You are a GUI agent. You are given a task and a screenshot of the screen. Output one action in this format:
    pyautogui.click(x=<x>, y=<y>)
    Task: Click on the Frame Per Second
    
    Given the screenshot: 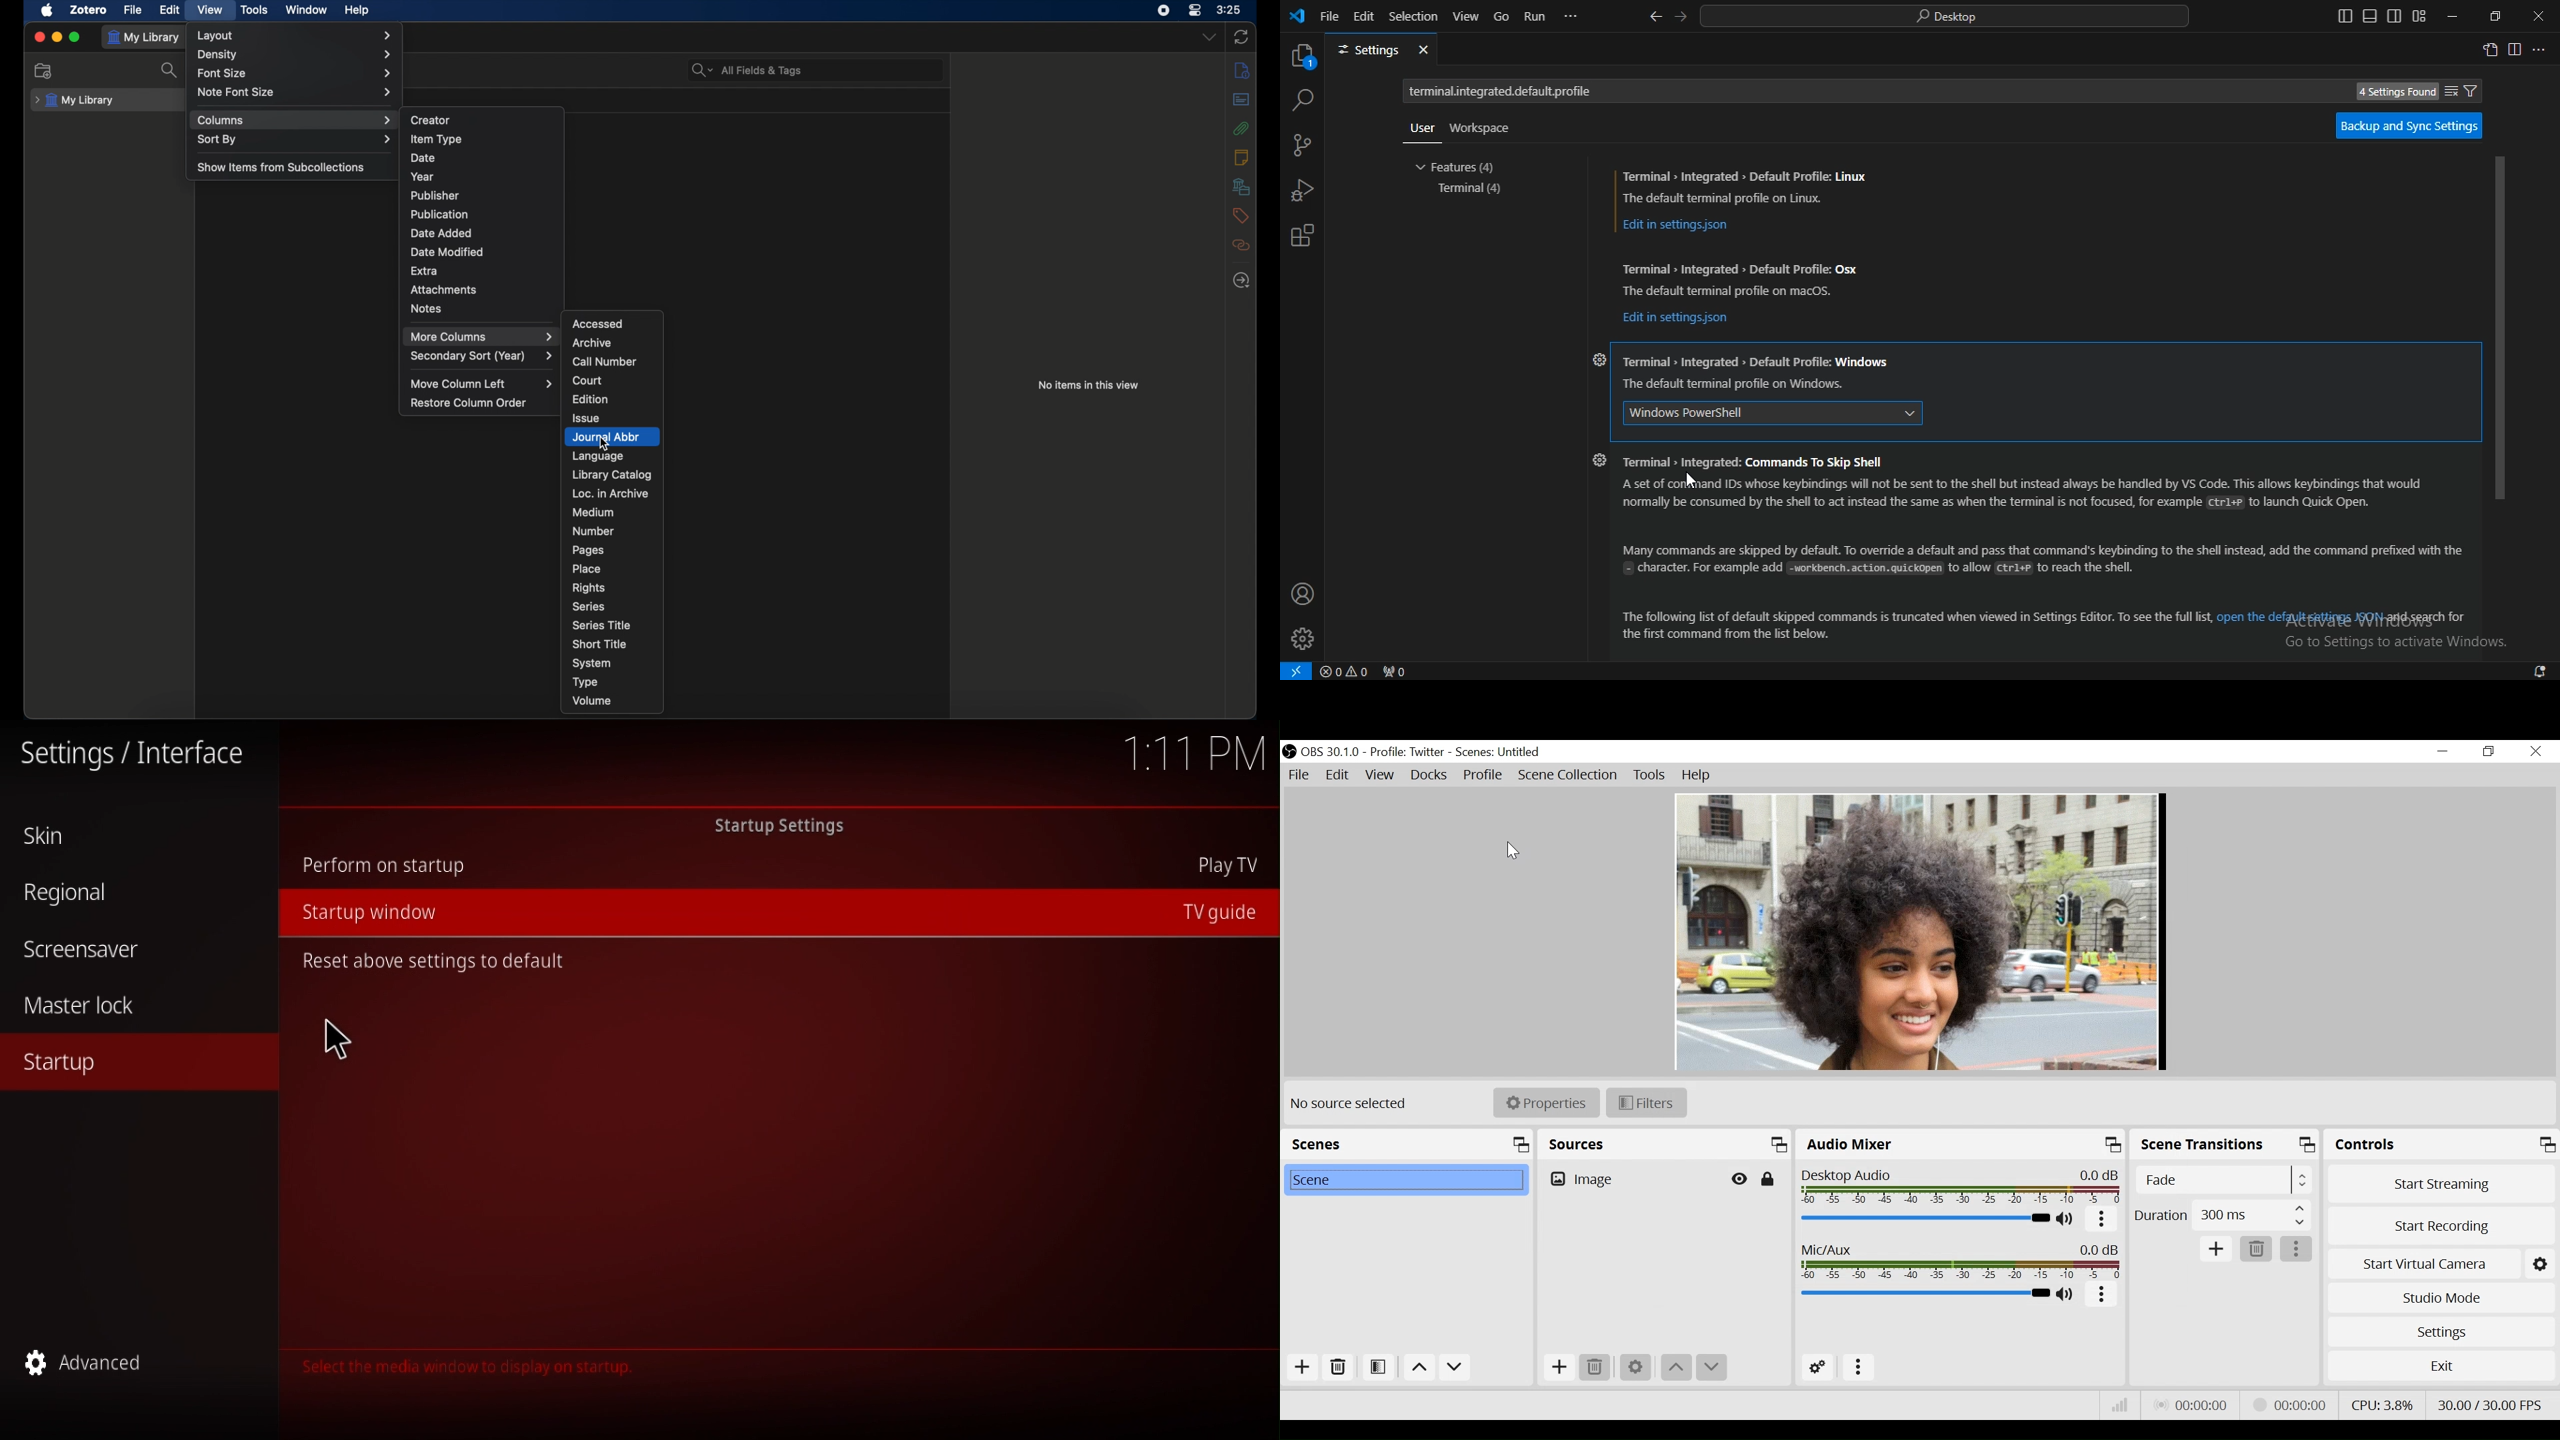 What is the action you would take?
    pyautogui.click(x=2489, y=1403)
    